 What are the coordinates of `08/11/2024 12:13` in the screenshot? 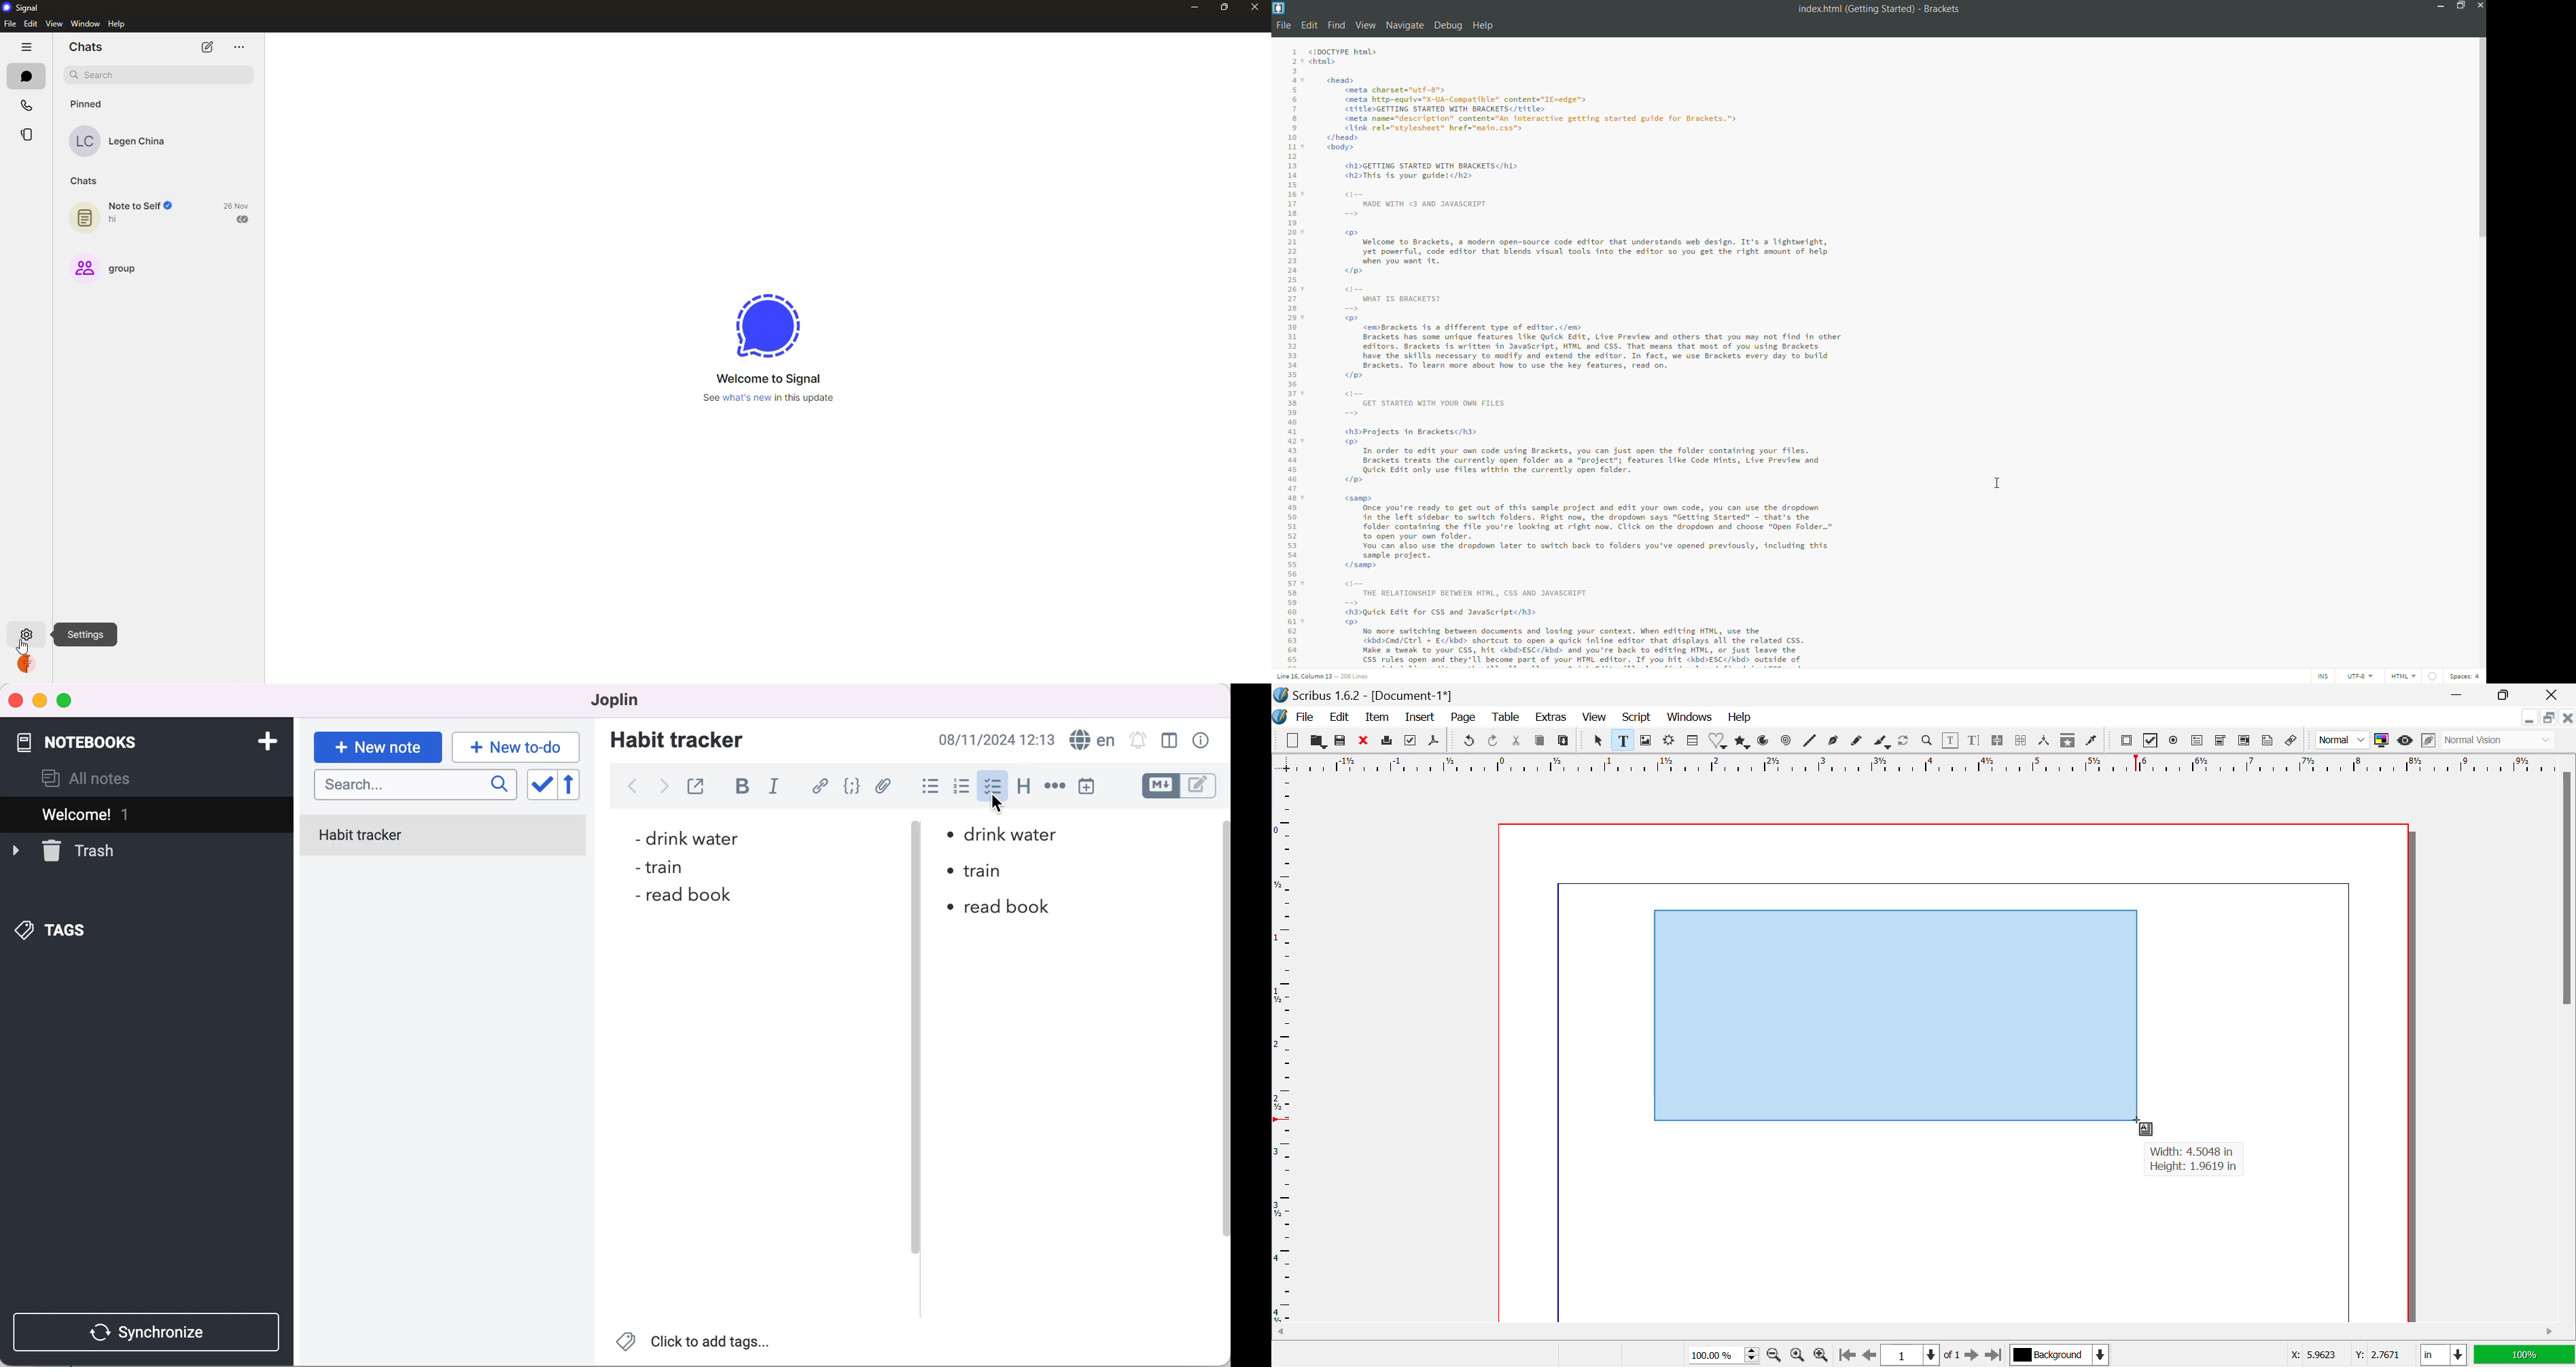 It's located at (993, 739).